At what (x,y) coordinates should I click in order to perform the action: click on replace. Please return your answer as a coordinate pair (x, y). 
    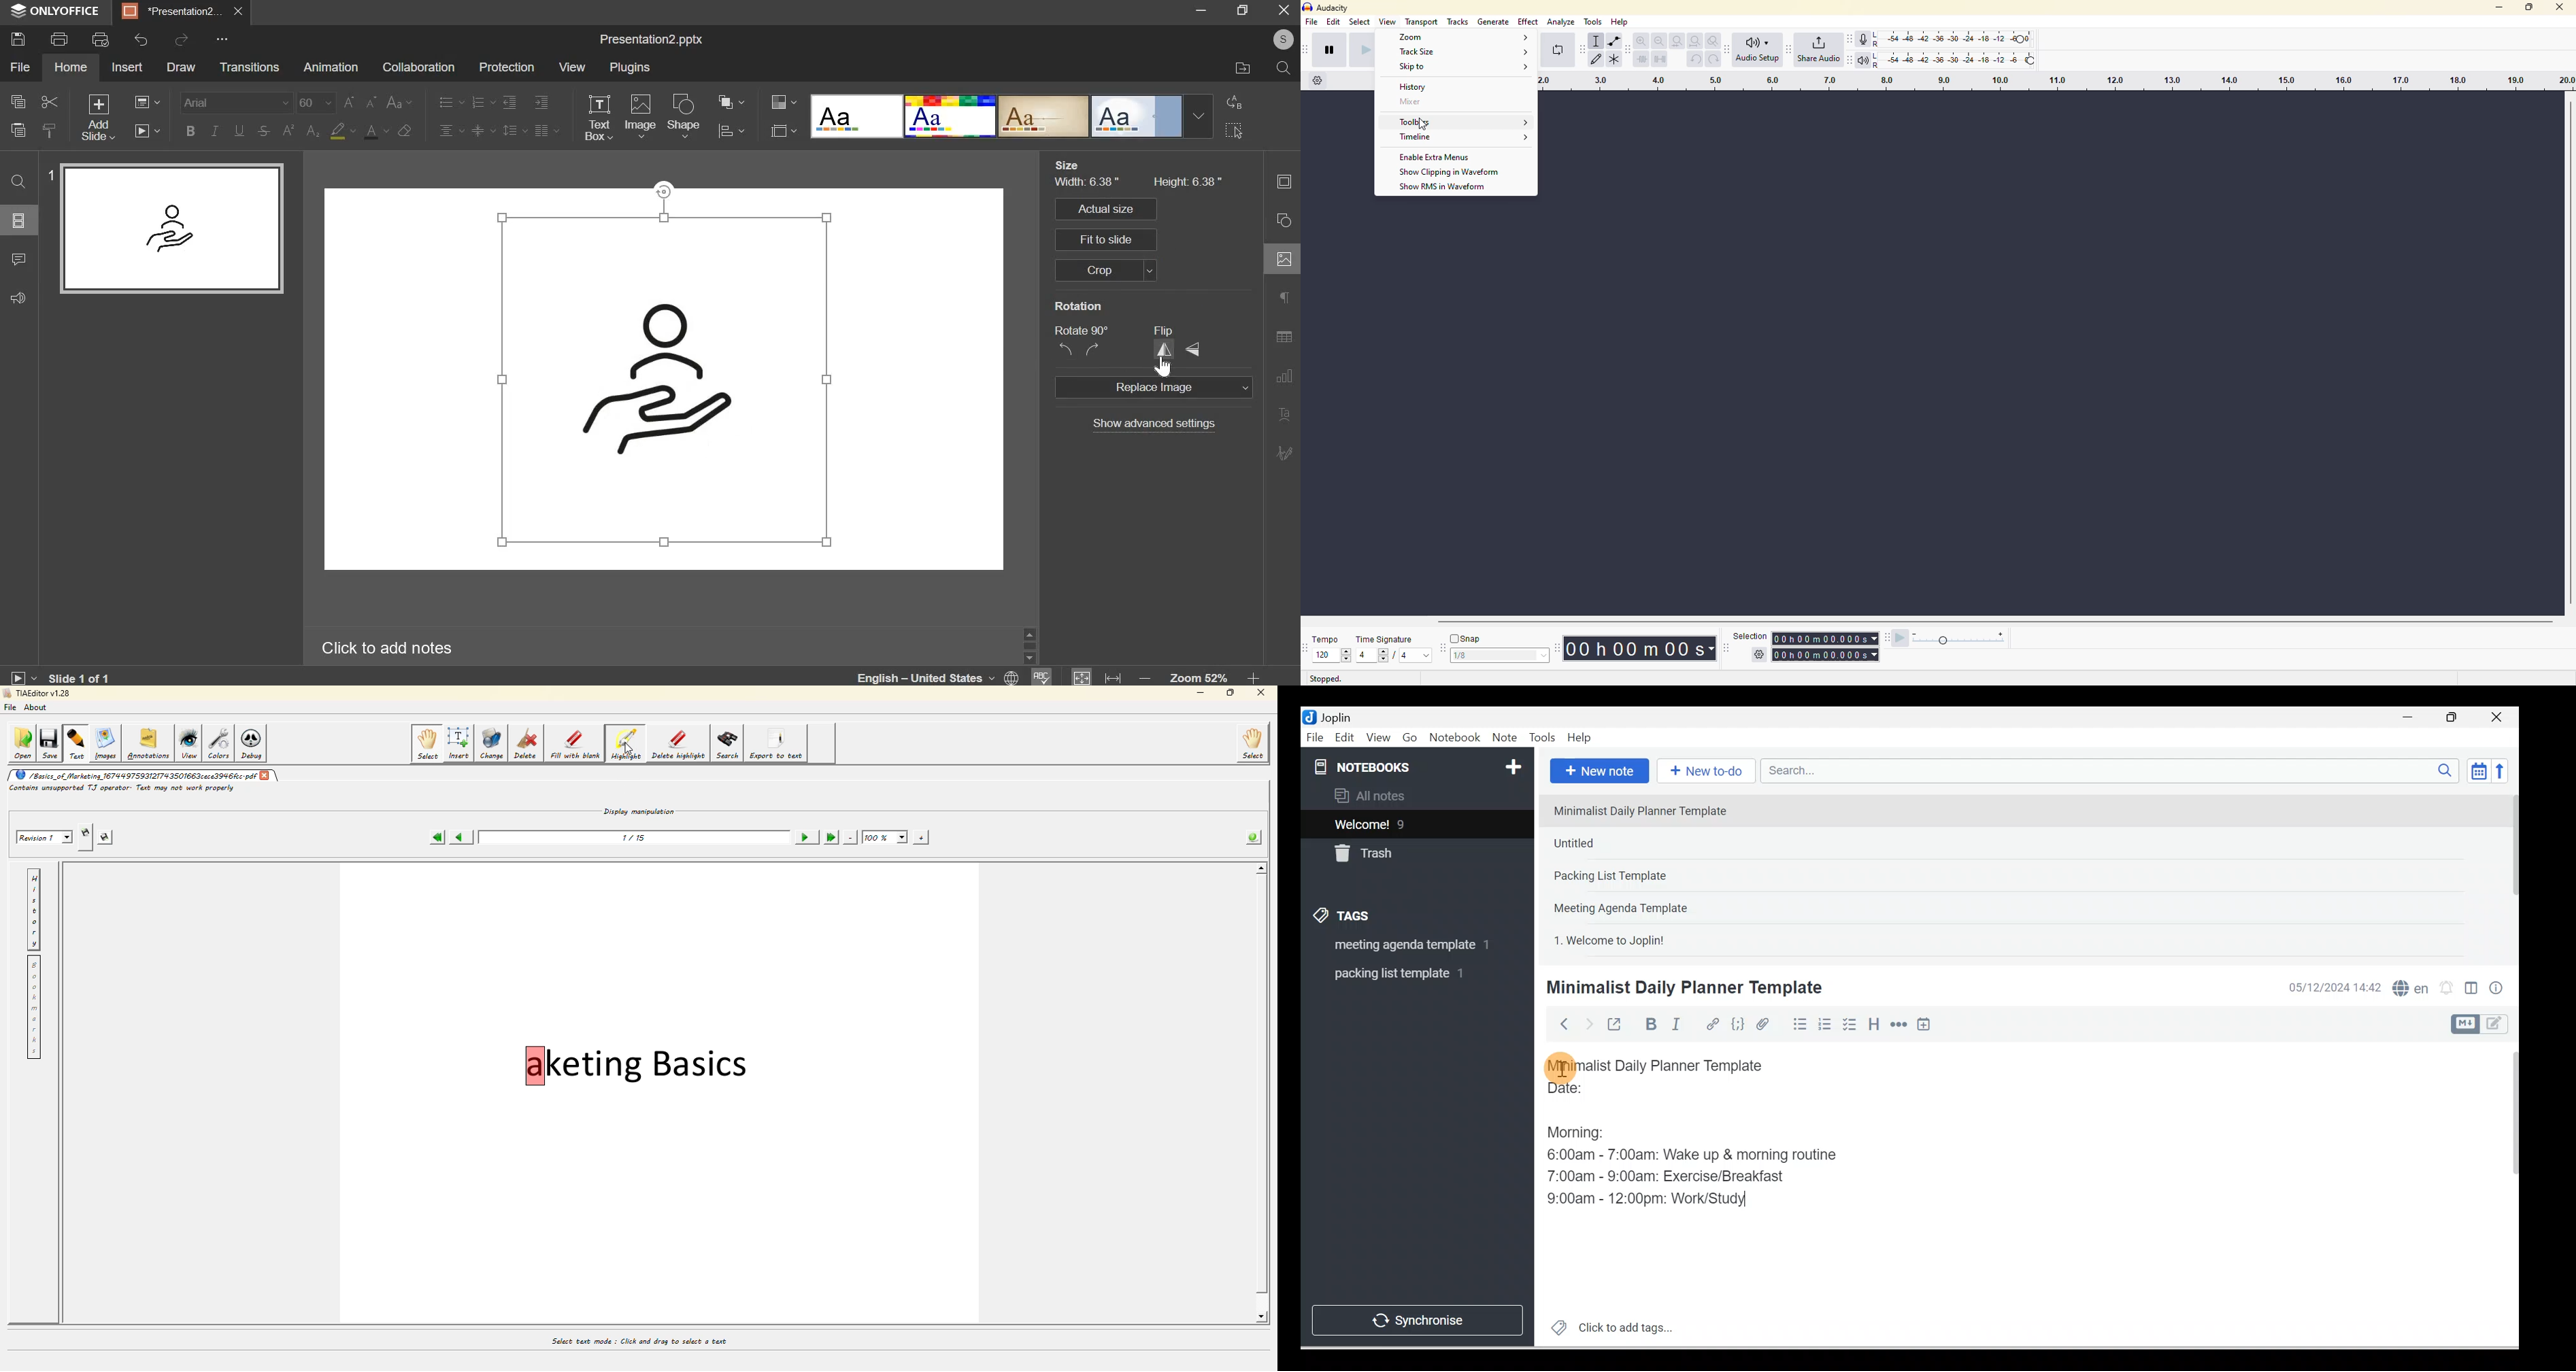
    Looking at the image, I should click on (1235, 103).